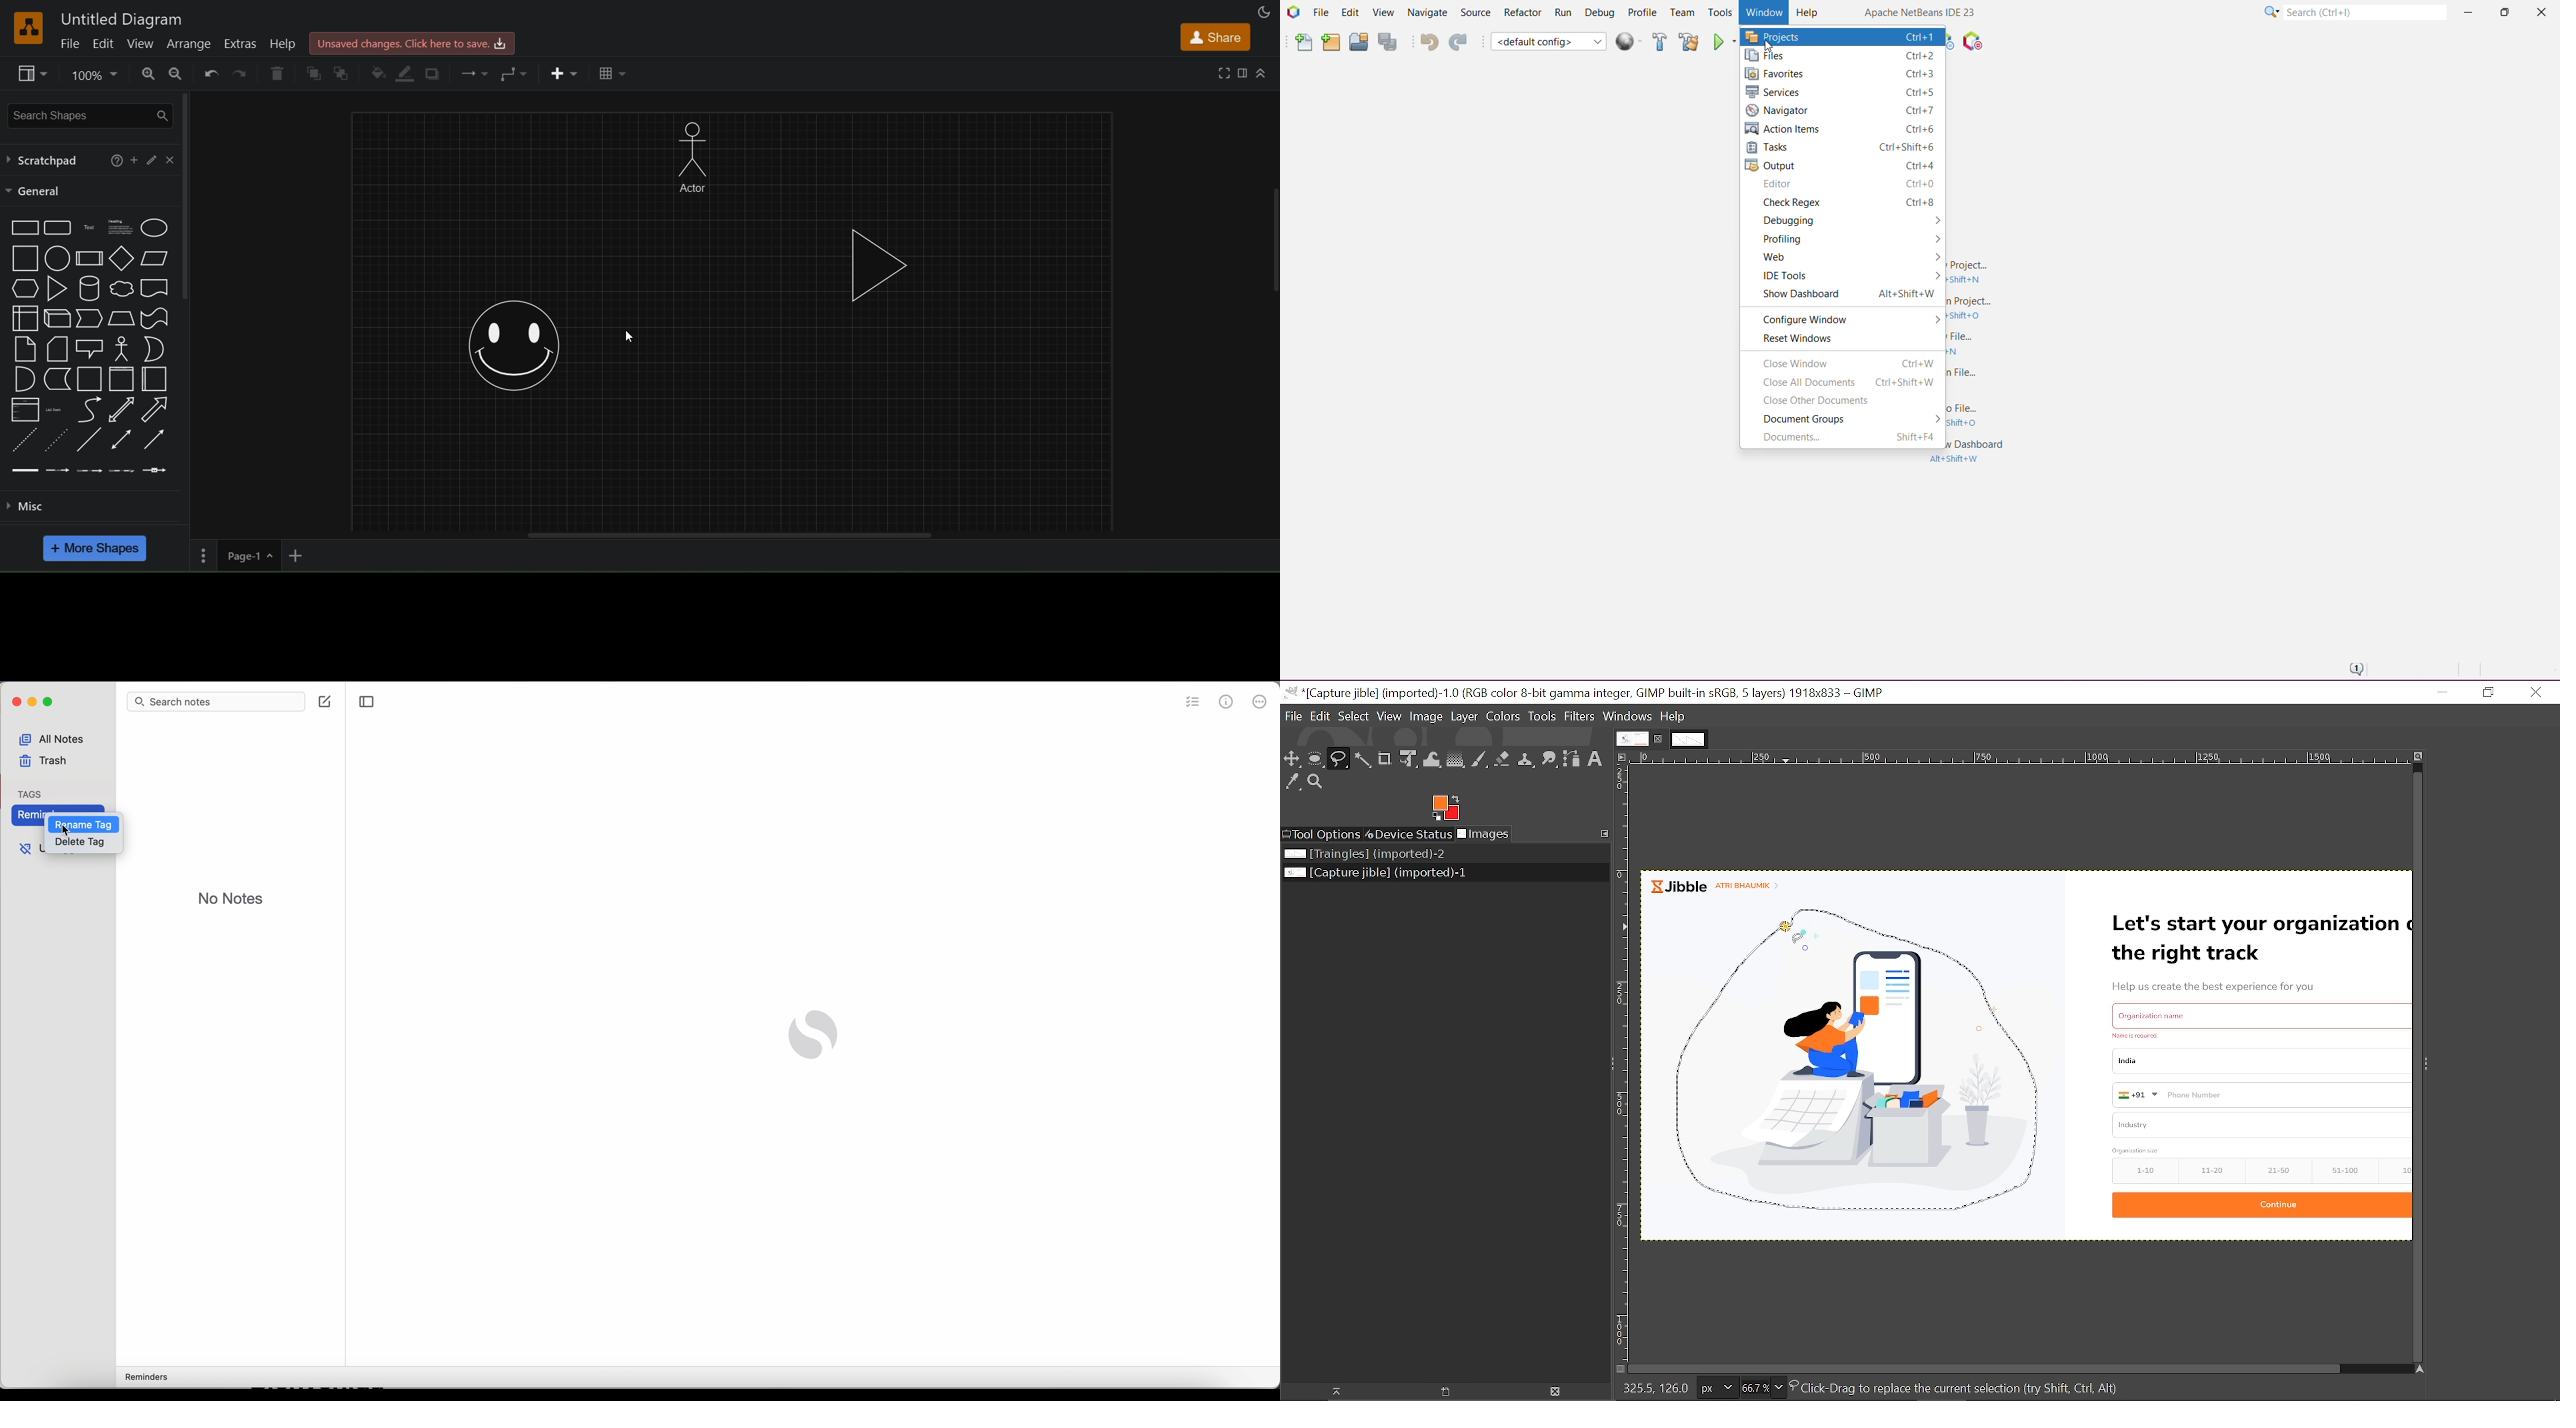 Image resolution: width=2576 pixels, height=1428 pixels. What do you see at coordinates (157, 440) in the screenshot?
I see `directional connector` at bounding box center [157, 440].